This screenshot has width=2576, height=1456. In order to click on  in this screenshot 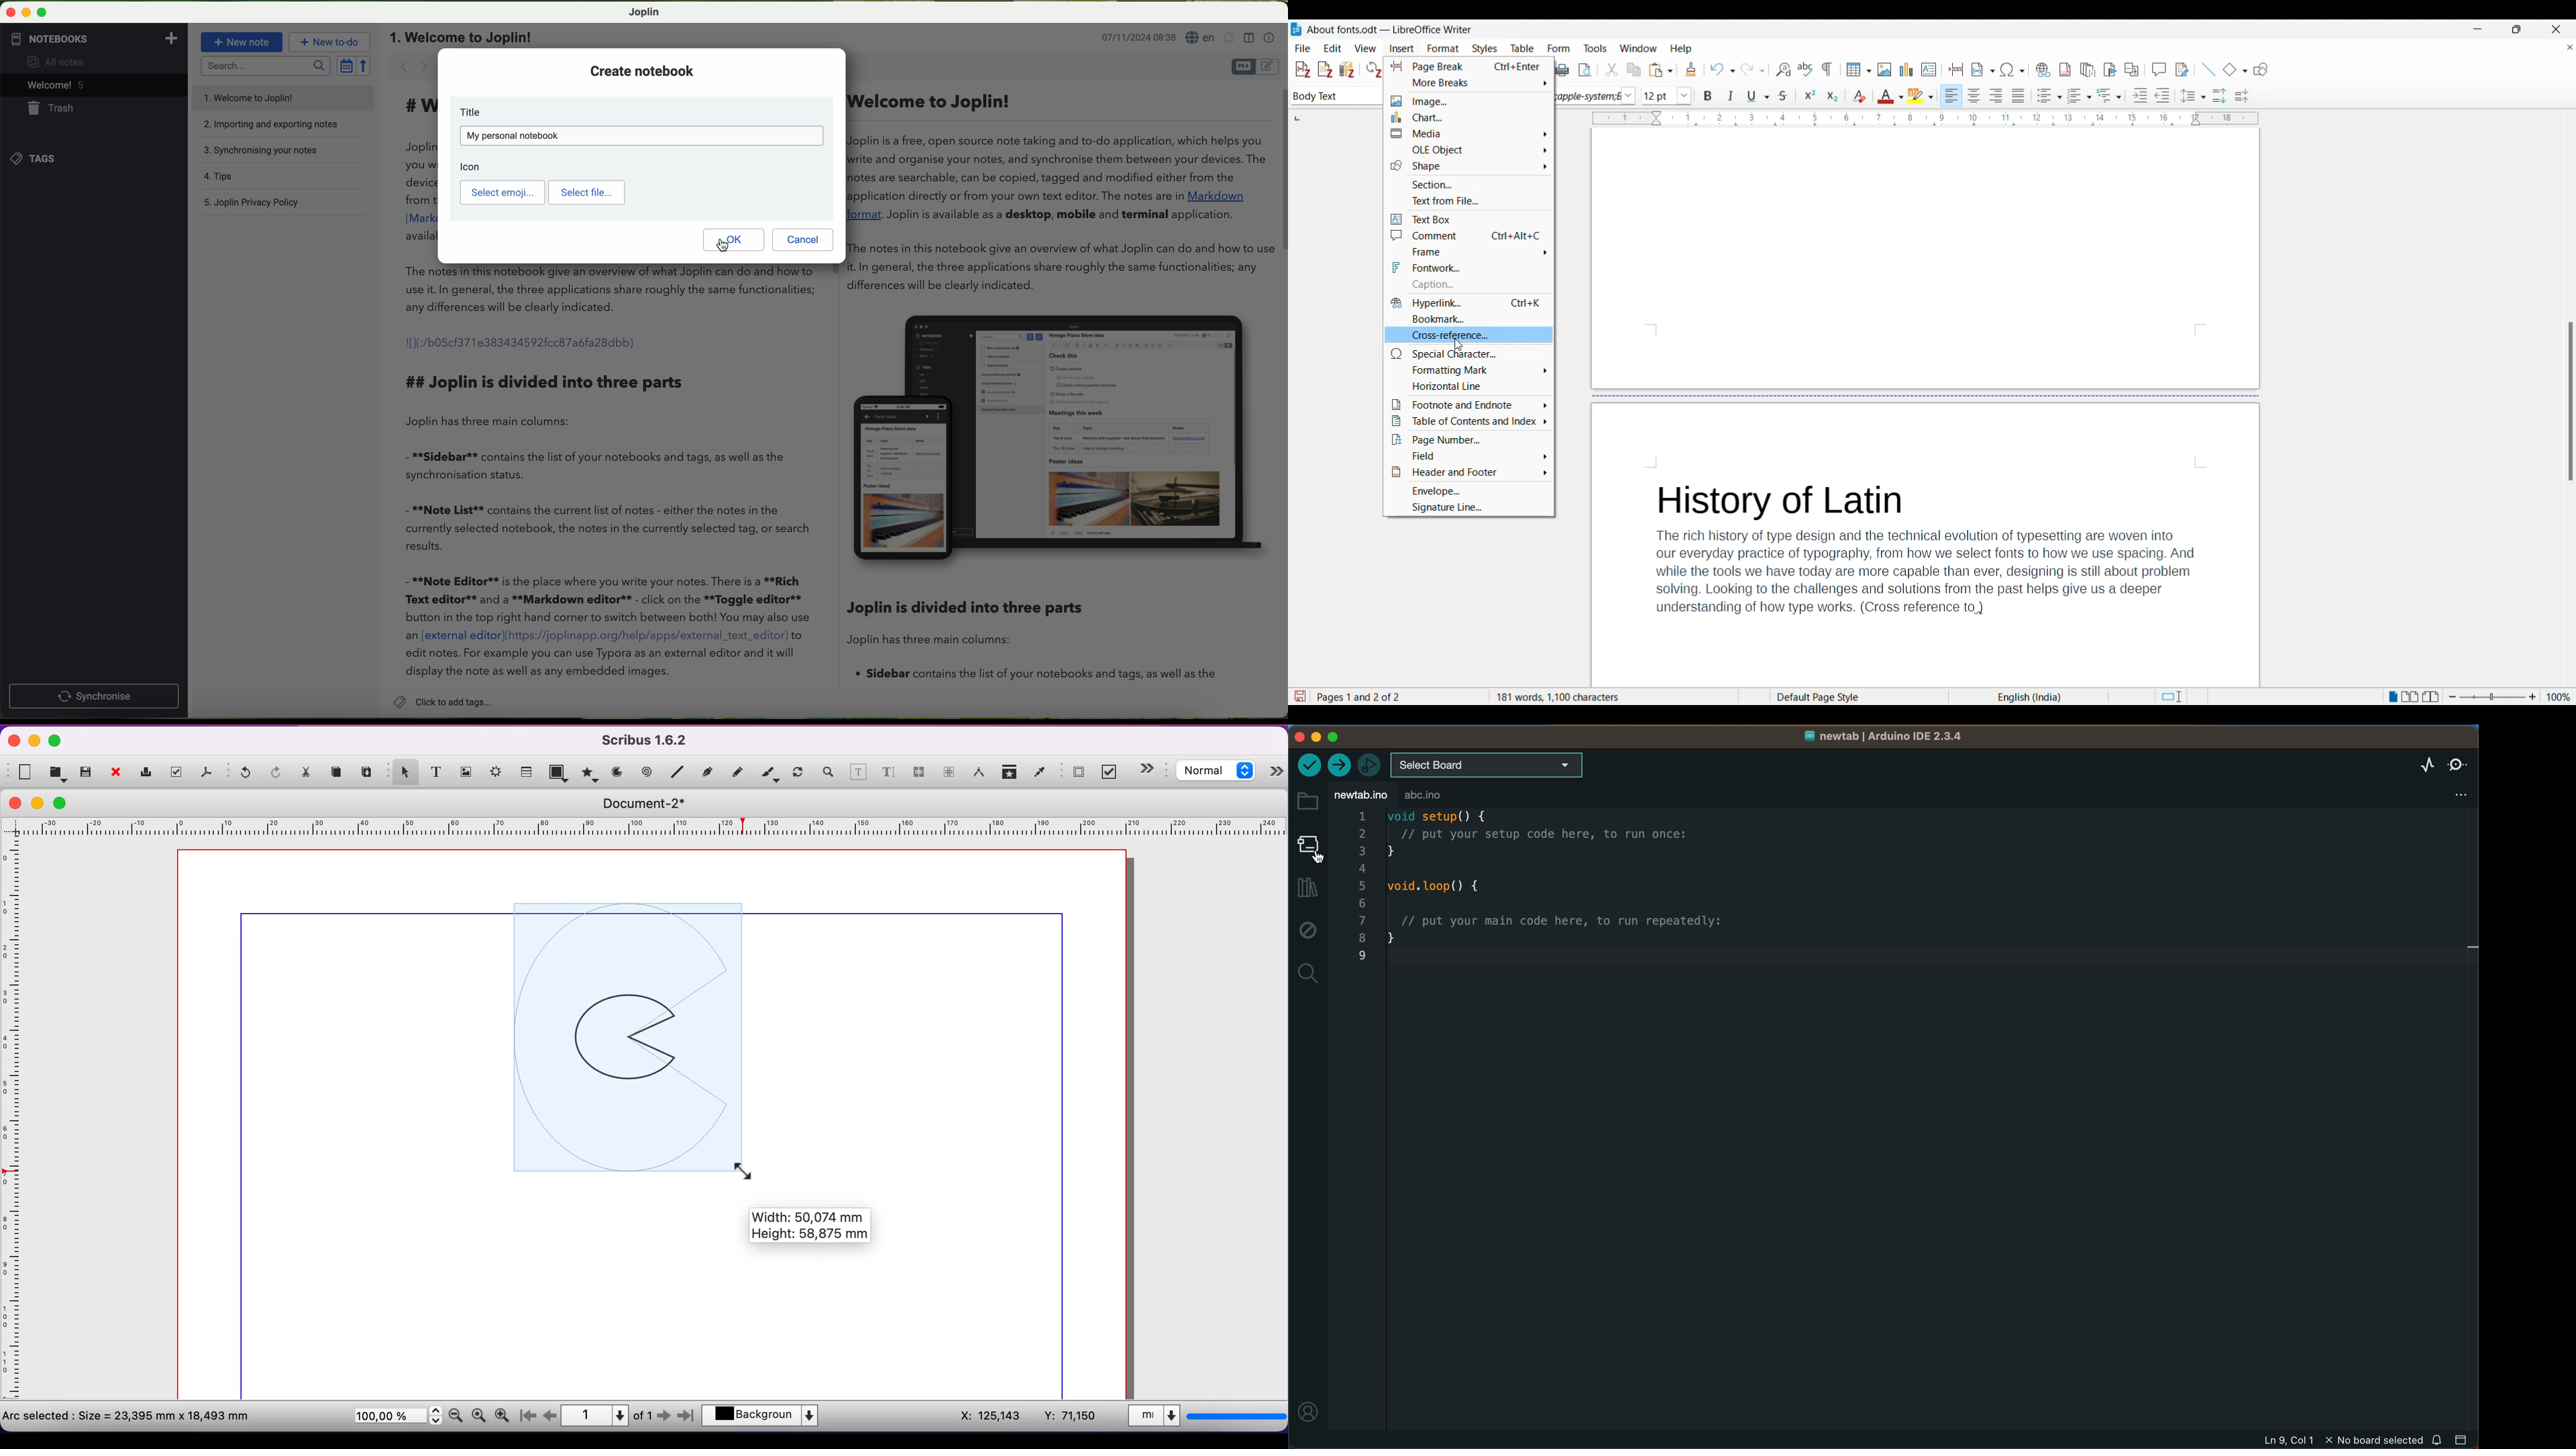, I will do `click(366, 66)`.